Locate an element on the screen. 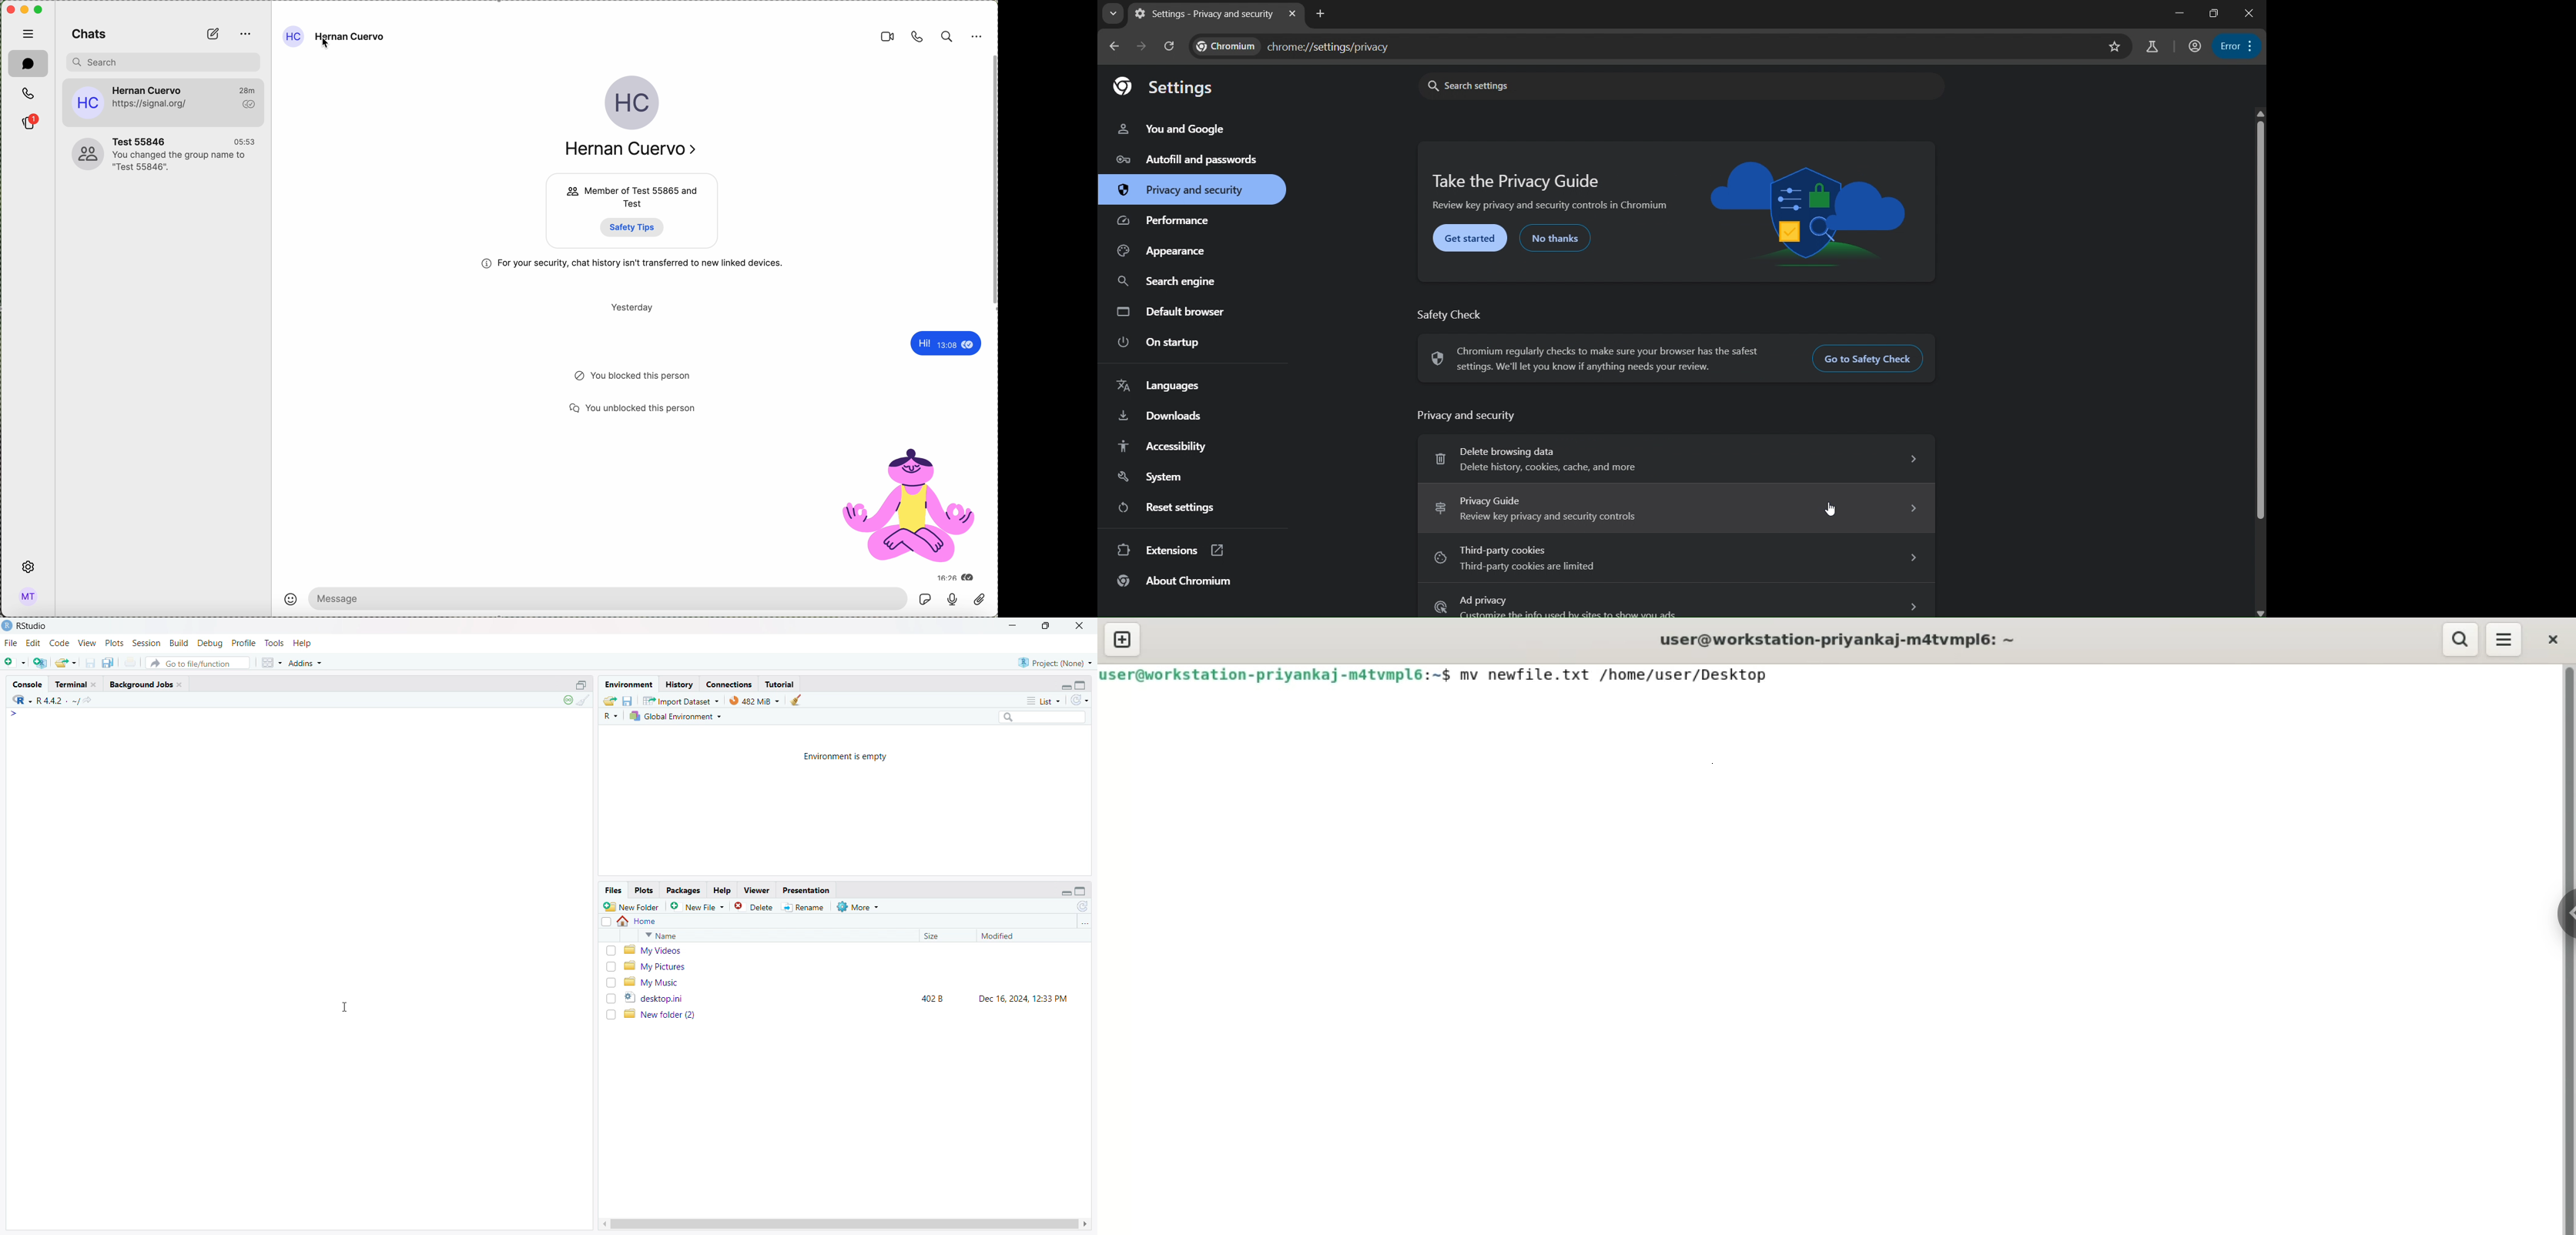 The width and height of the screenshot is (2576, 1260). horizontal scrollbar is located at coordinates (844, 1224).